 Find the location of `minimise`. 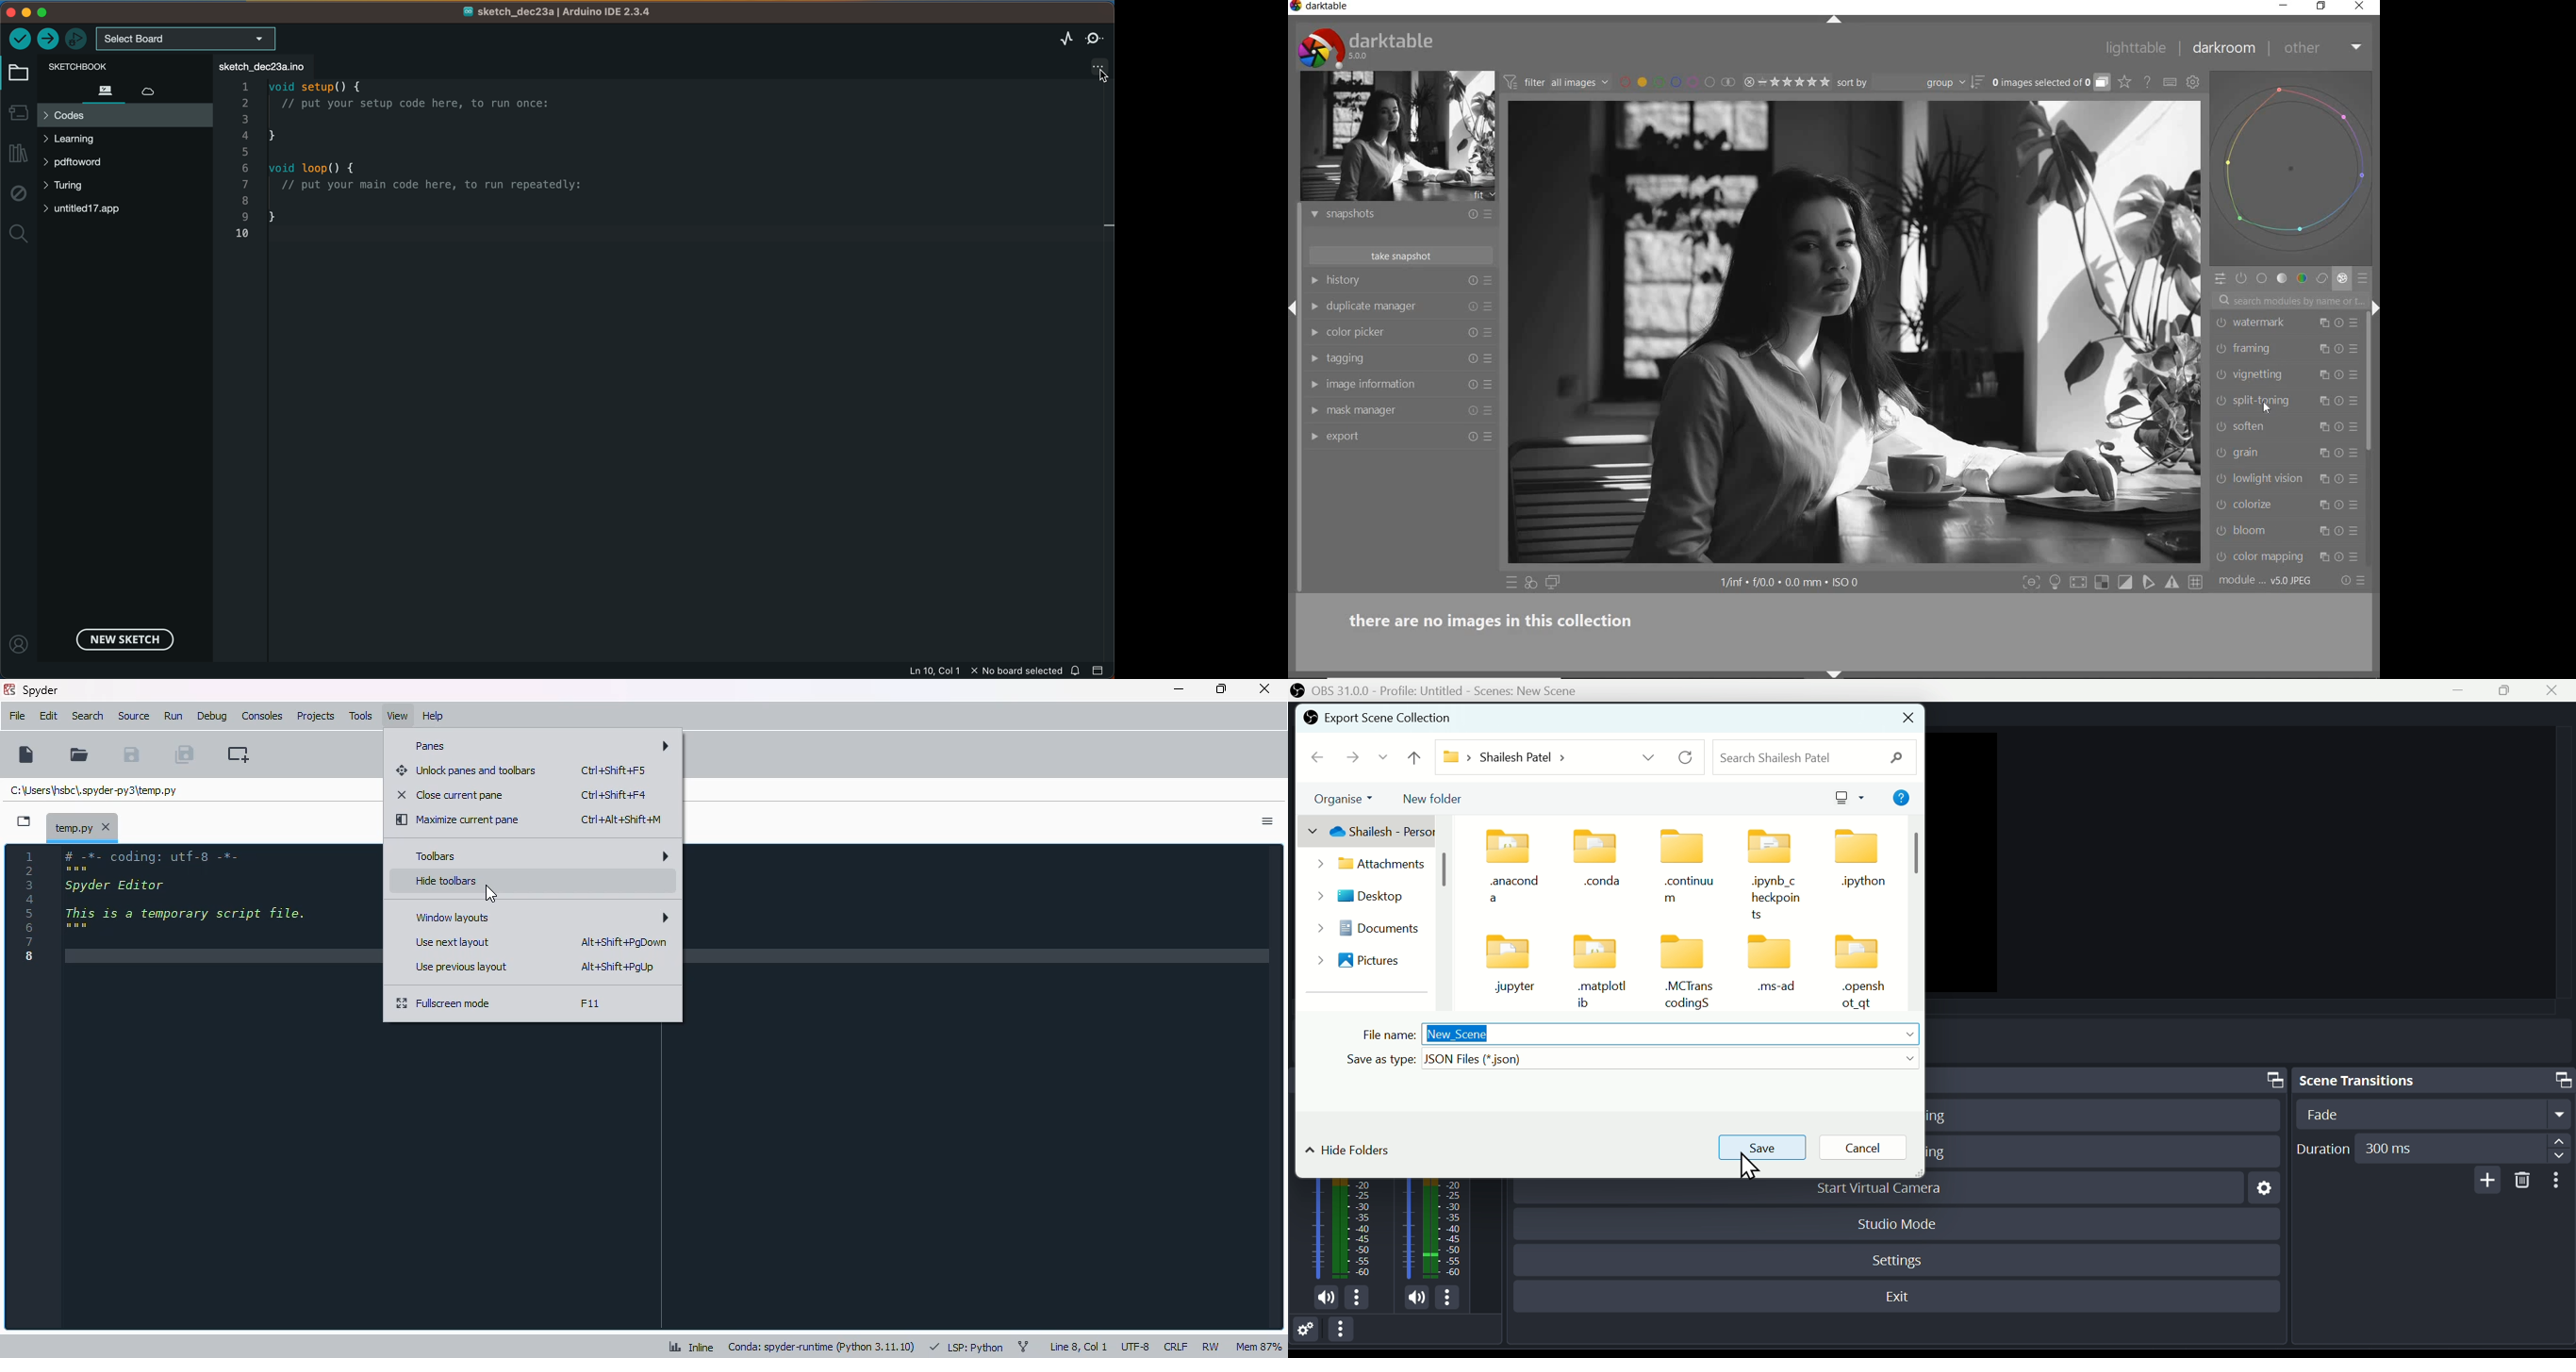

minimise is located at coordinates (2463, 692).